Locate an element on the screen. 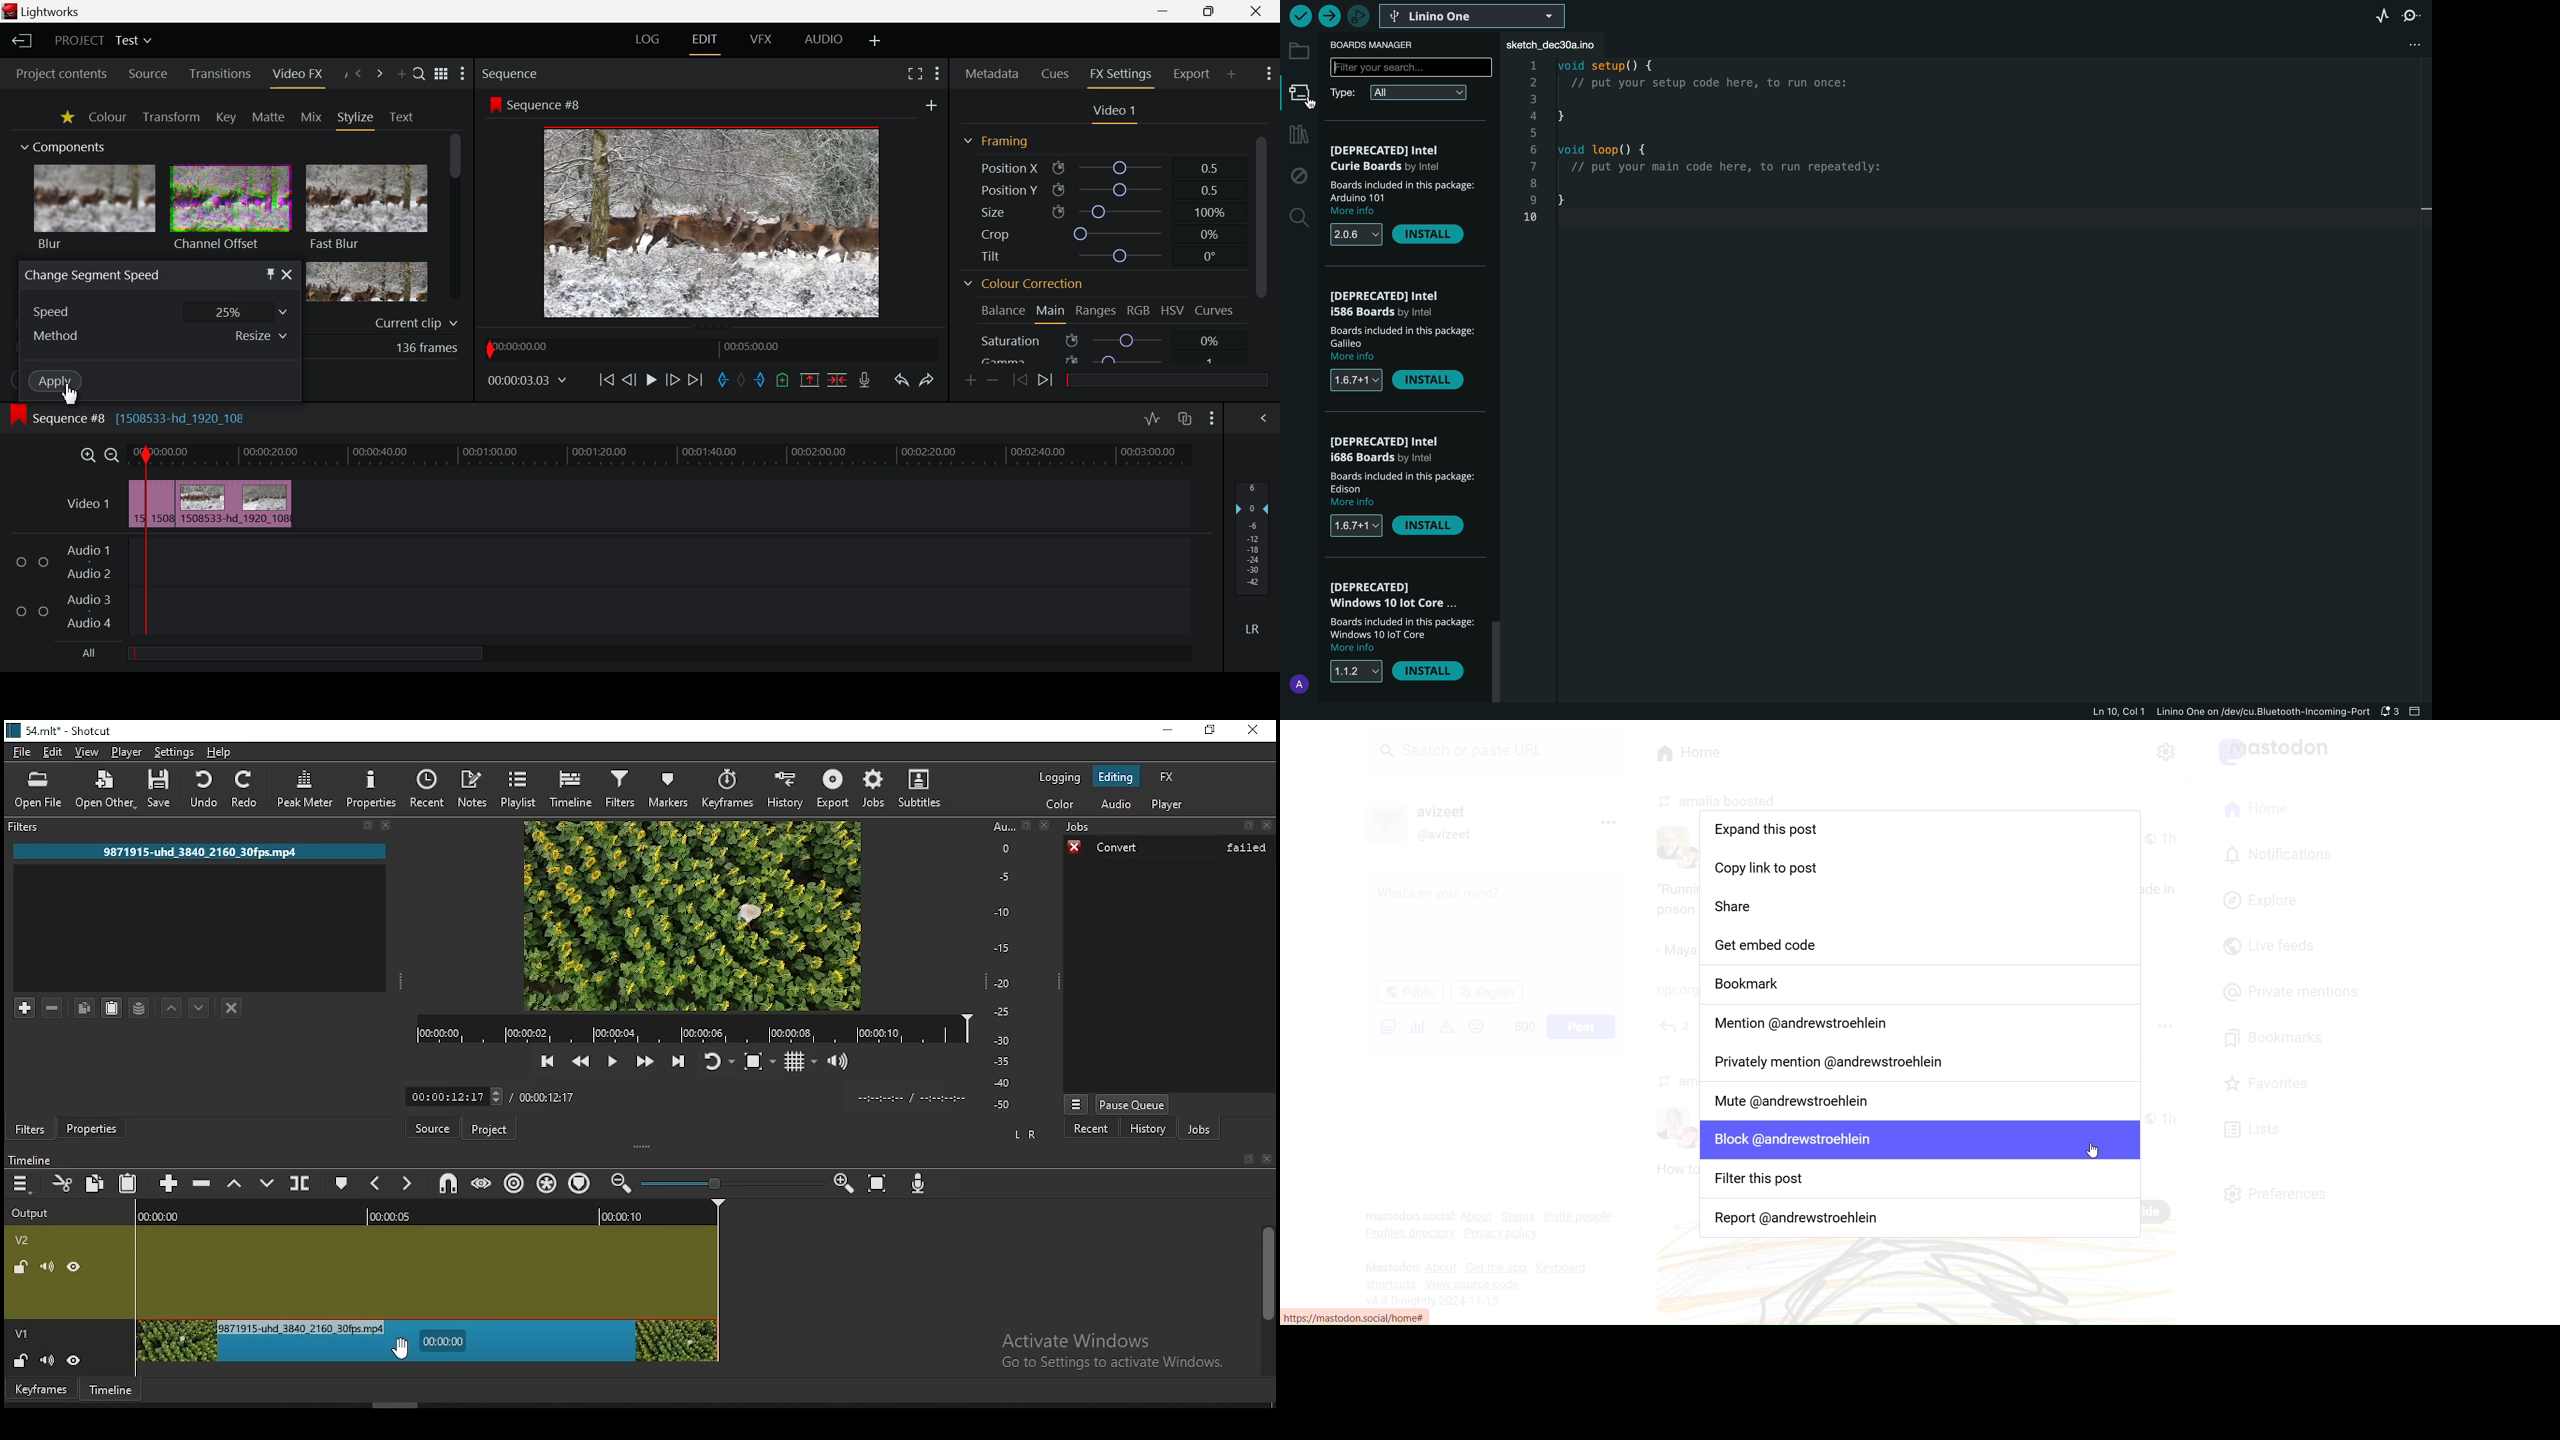 Image resolution: width=2576 pixels, height=1456 pixels. Crop is located at coordinates (1100, 233).